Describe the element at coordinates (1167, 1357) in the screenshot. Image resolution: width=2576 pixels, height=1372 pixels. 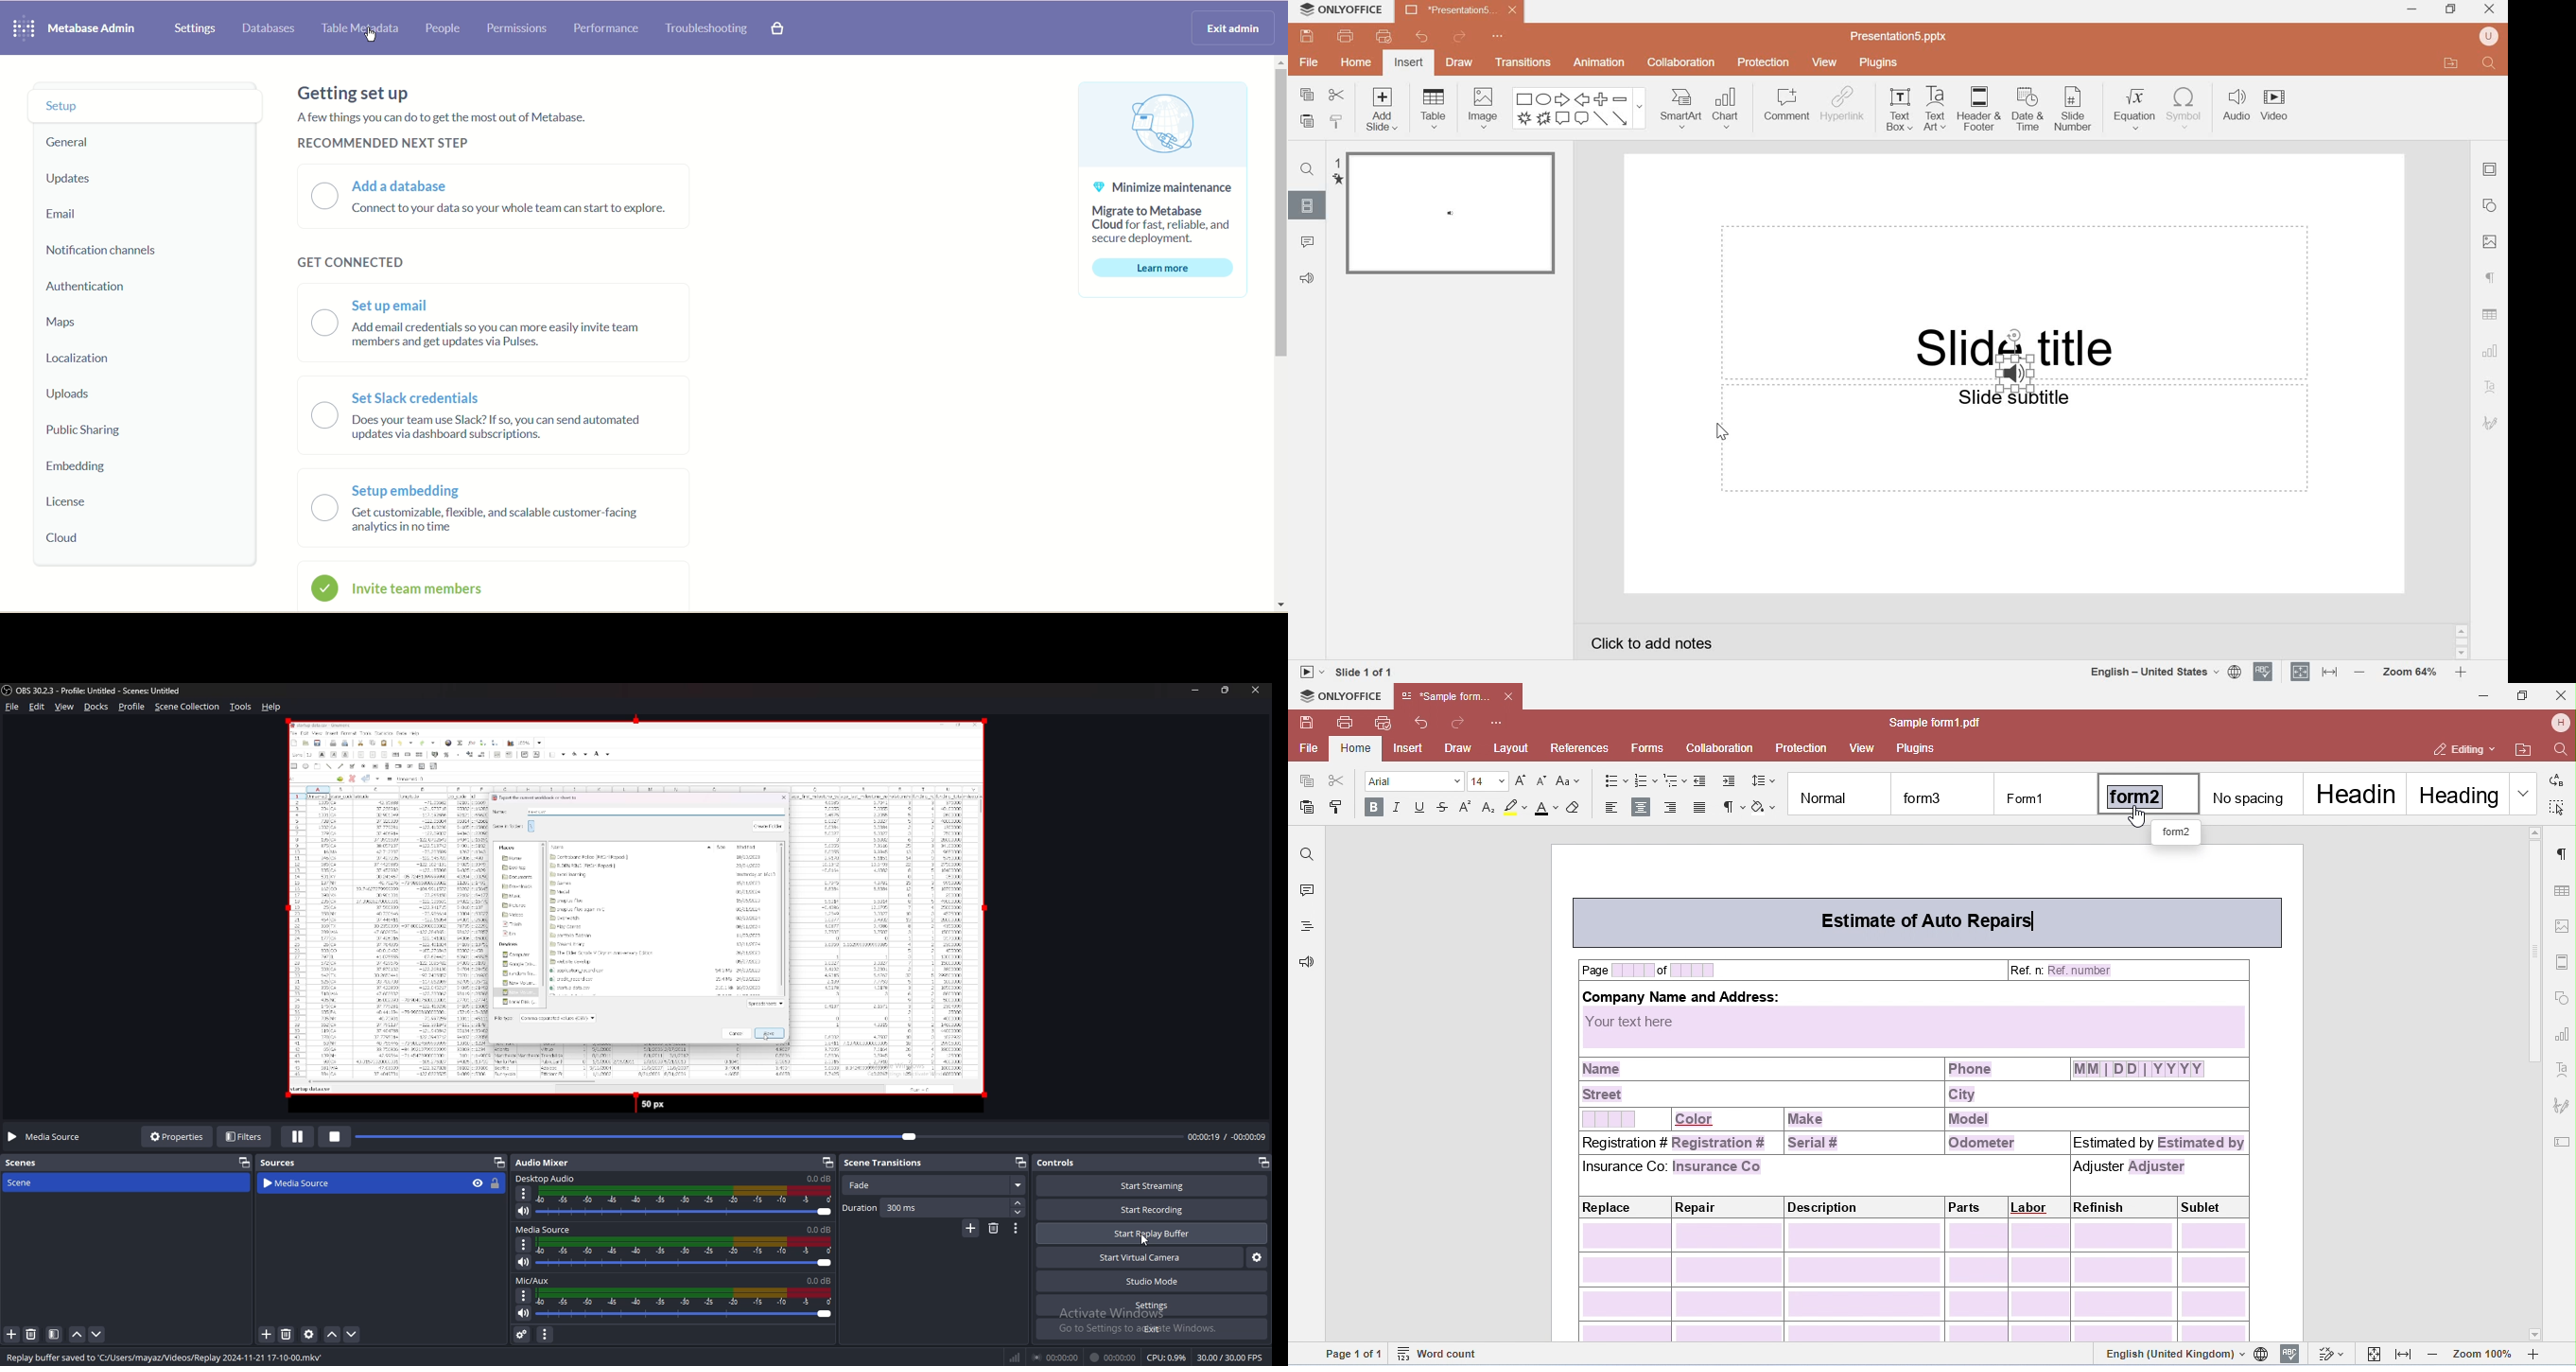
I see `CPU: 1.3%` at that location.